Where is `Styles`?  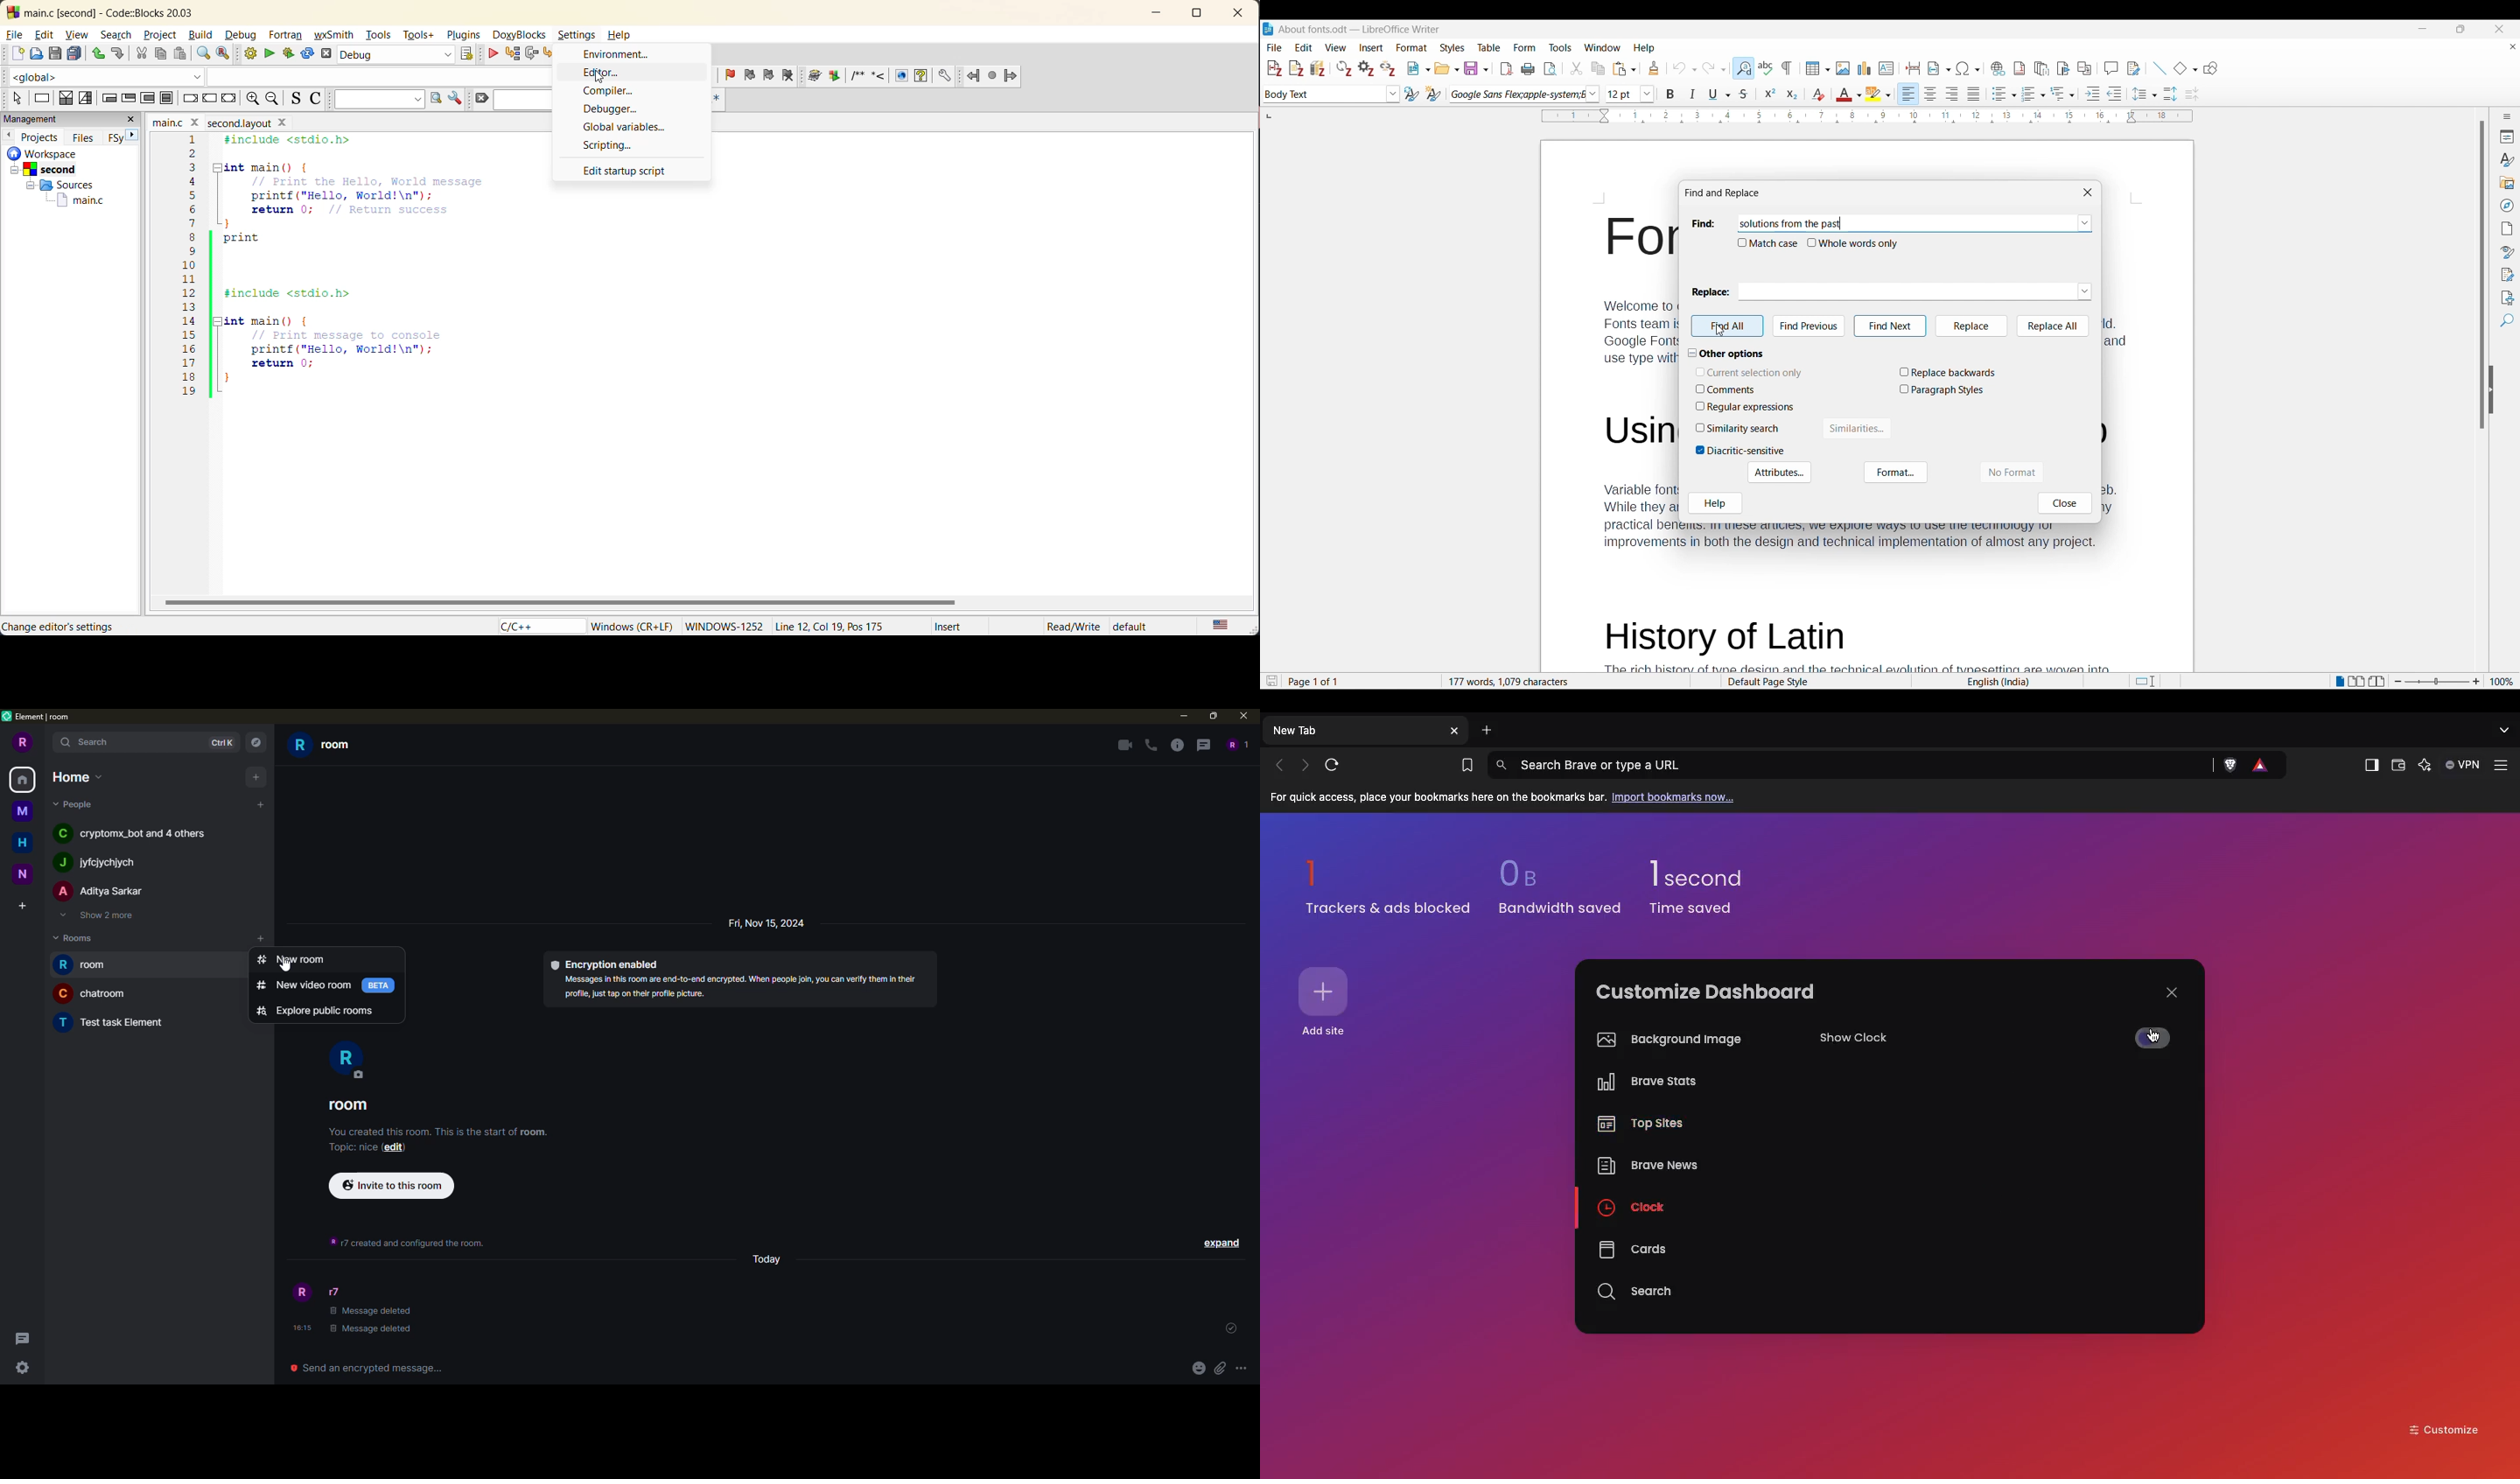
Styles is located at coordinates (2506, 159).